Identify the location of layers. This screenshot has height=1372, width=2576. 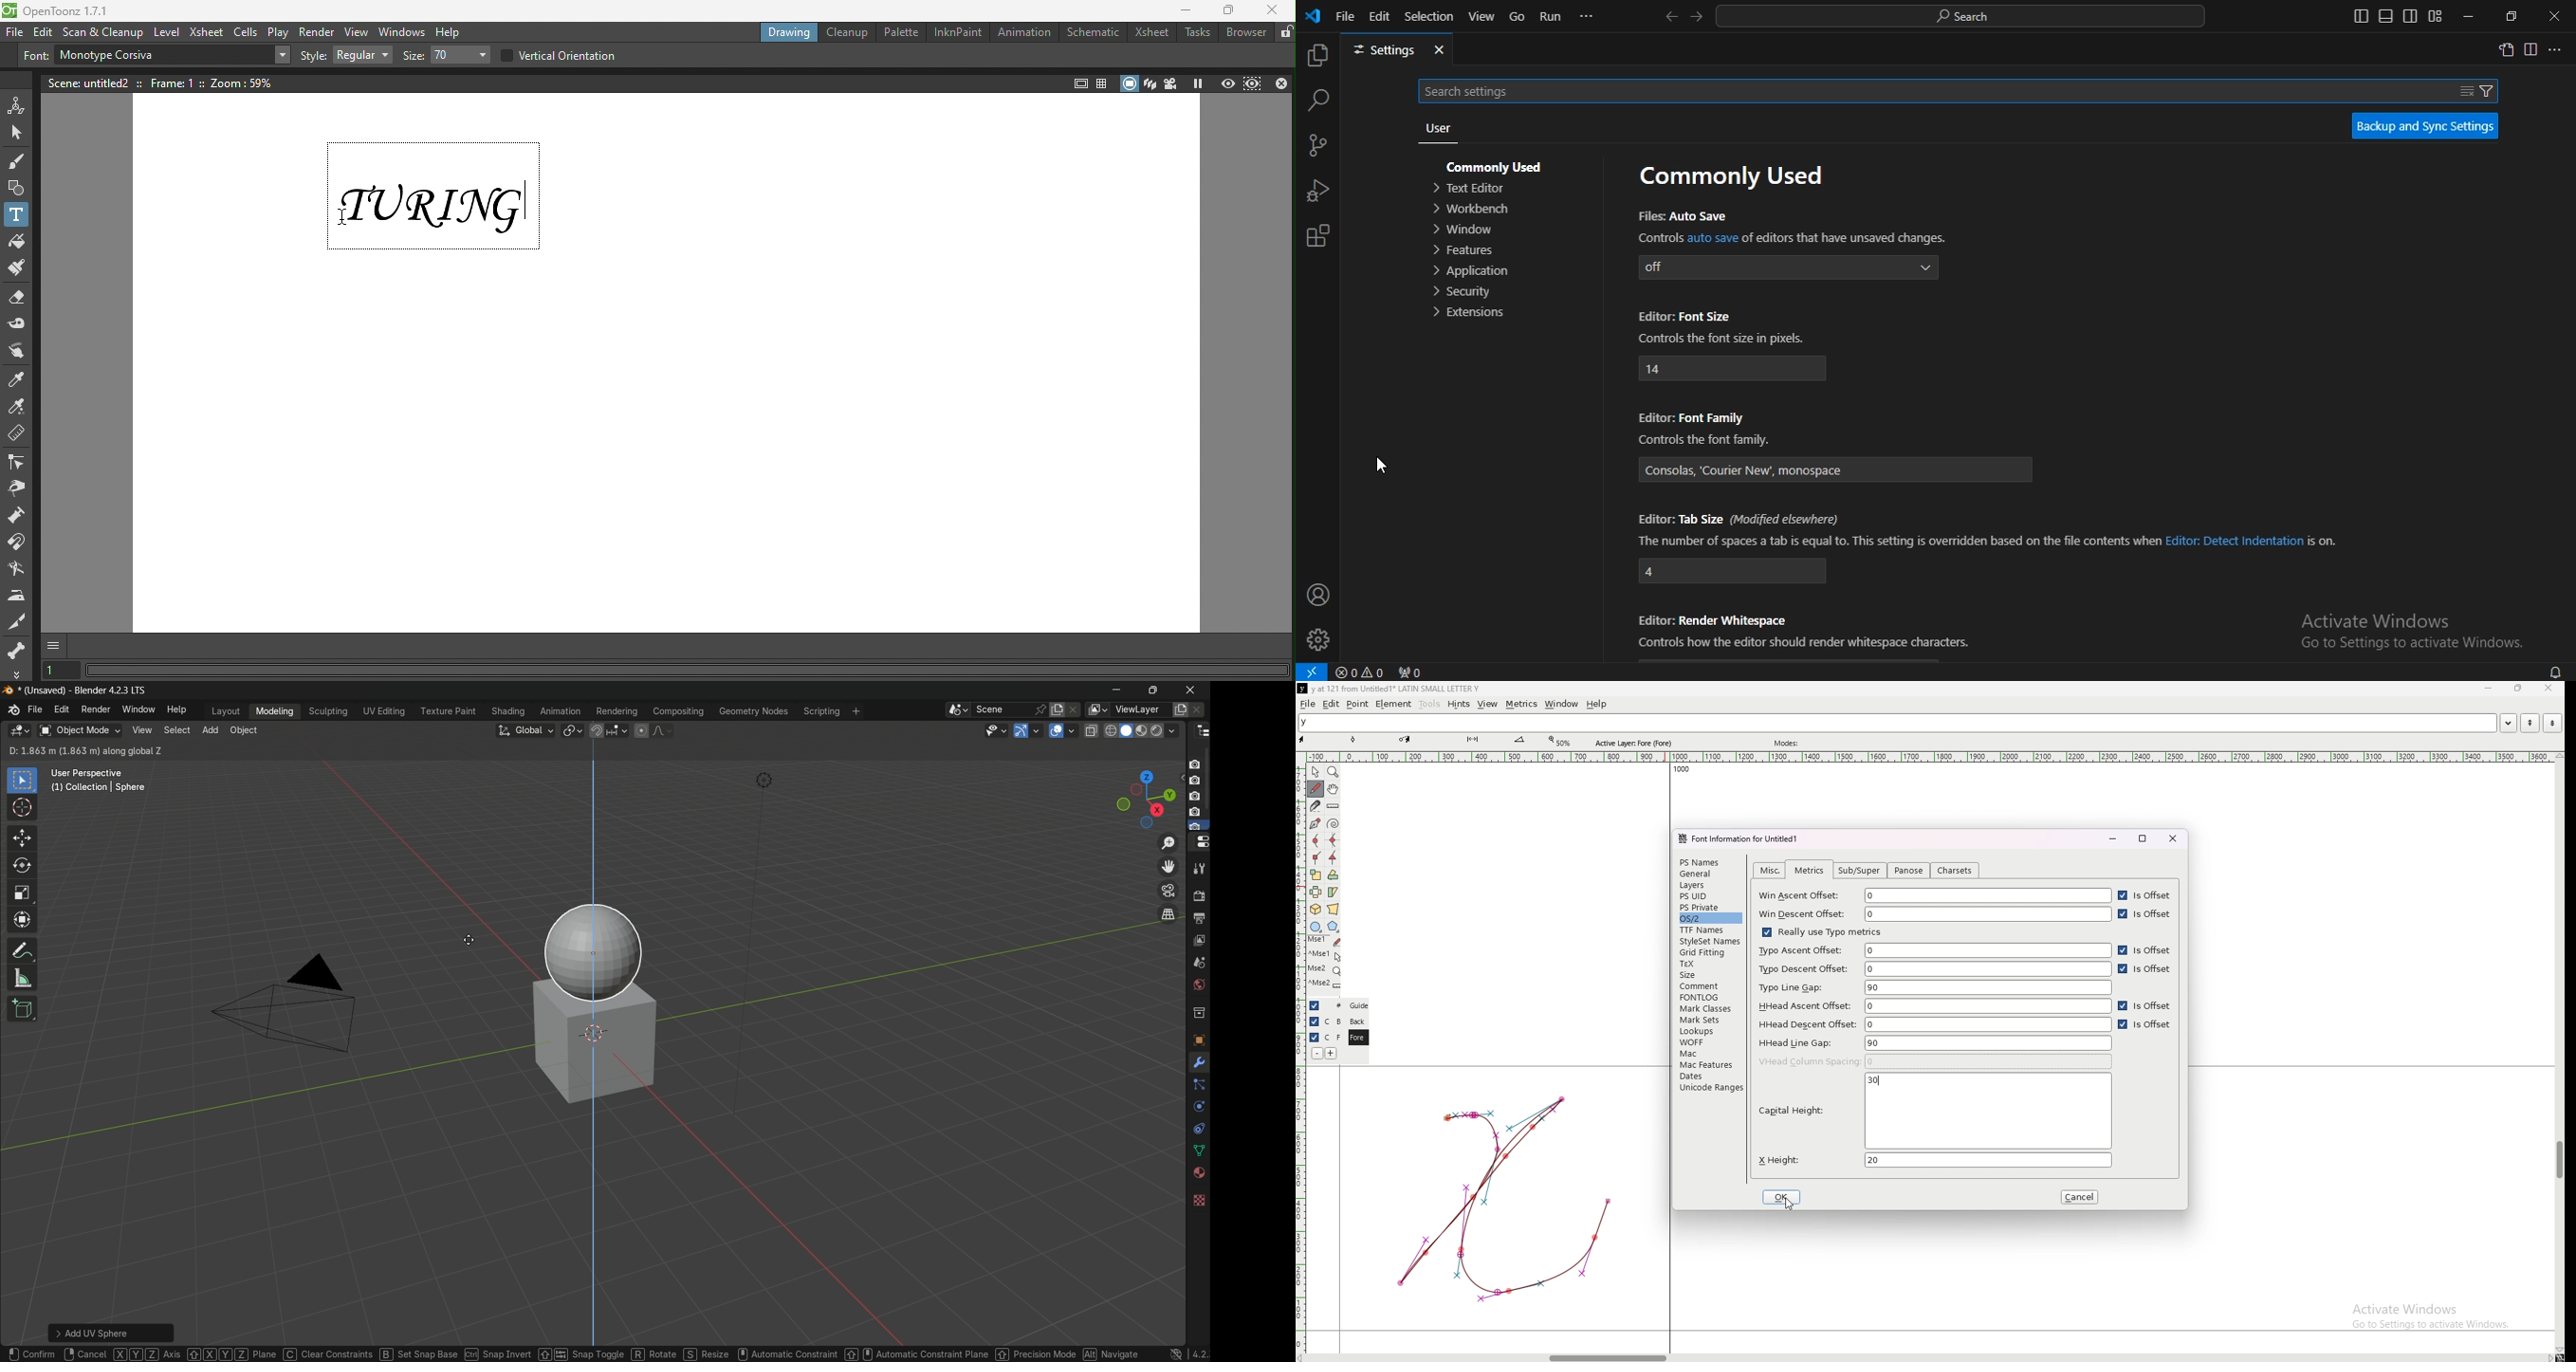
(1709, 885).